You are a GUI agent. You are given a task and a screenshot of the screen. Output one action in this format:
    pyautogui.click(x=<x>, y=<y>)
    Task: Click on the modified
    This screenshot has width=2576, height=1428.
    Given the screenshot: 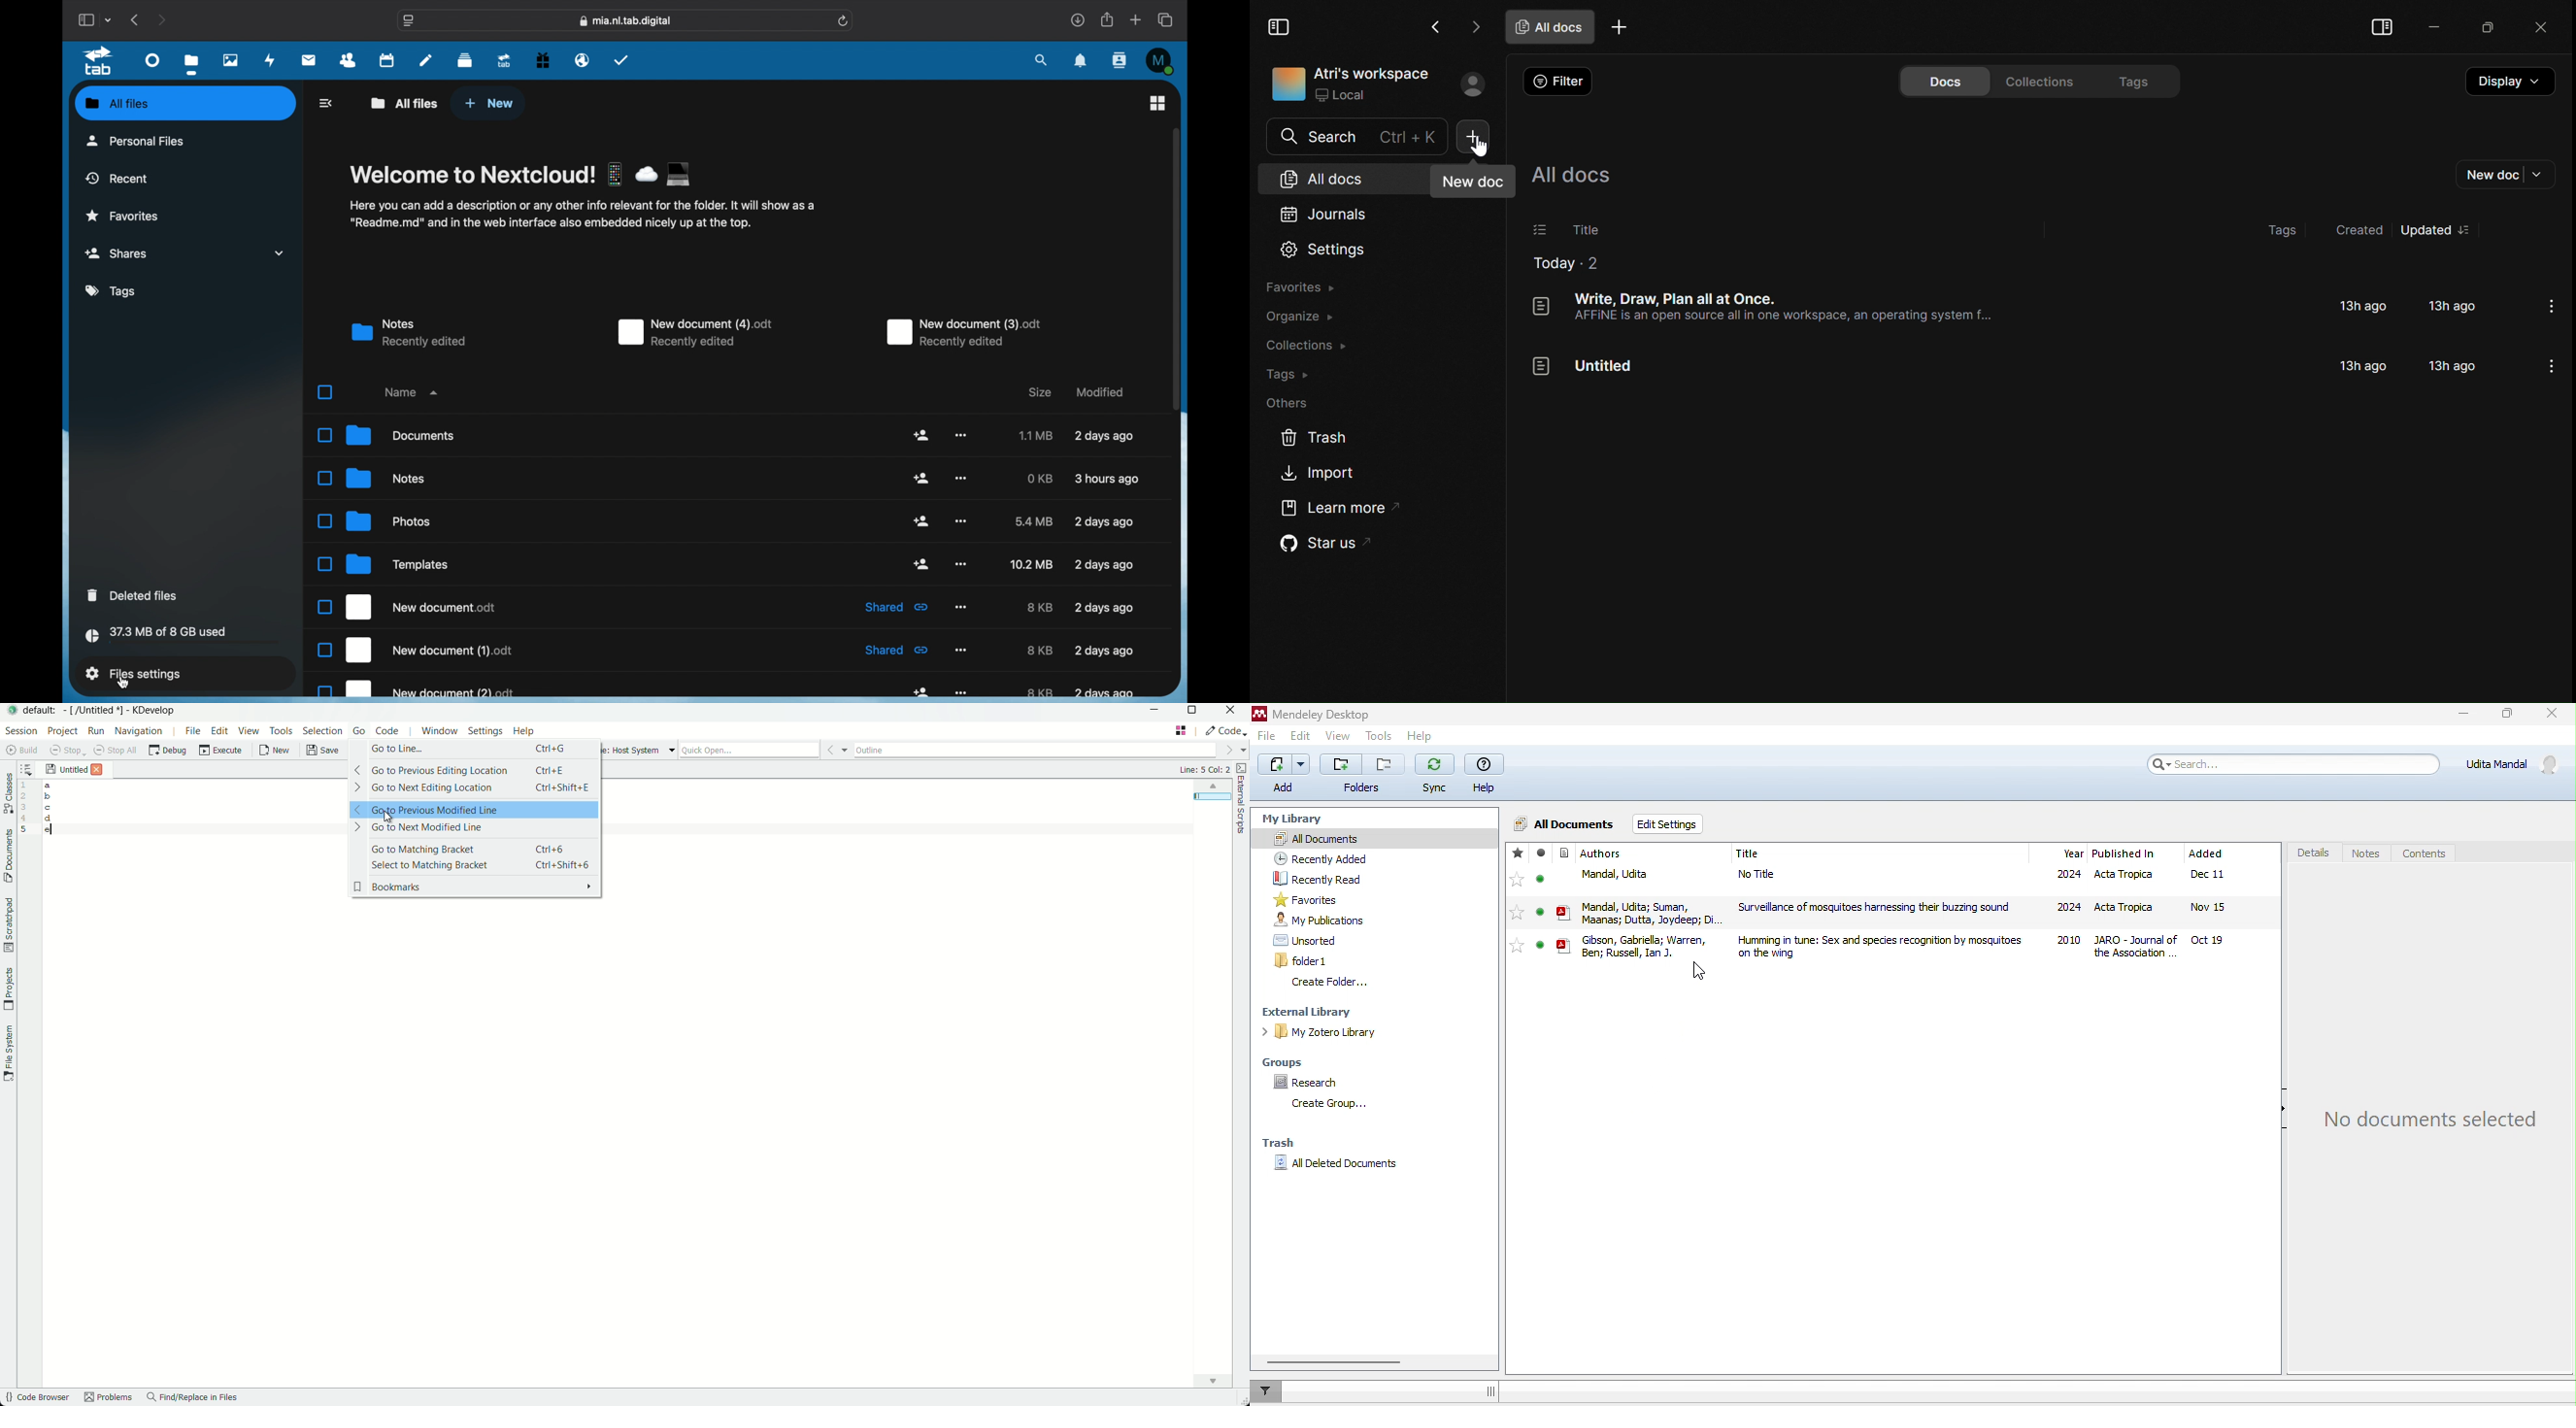 What is the action you would take?
    pyautogui.click(x=1103, y=521)
    